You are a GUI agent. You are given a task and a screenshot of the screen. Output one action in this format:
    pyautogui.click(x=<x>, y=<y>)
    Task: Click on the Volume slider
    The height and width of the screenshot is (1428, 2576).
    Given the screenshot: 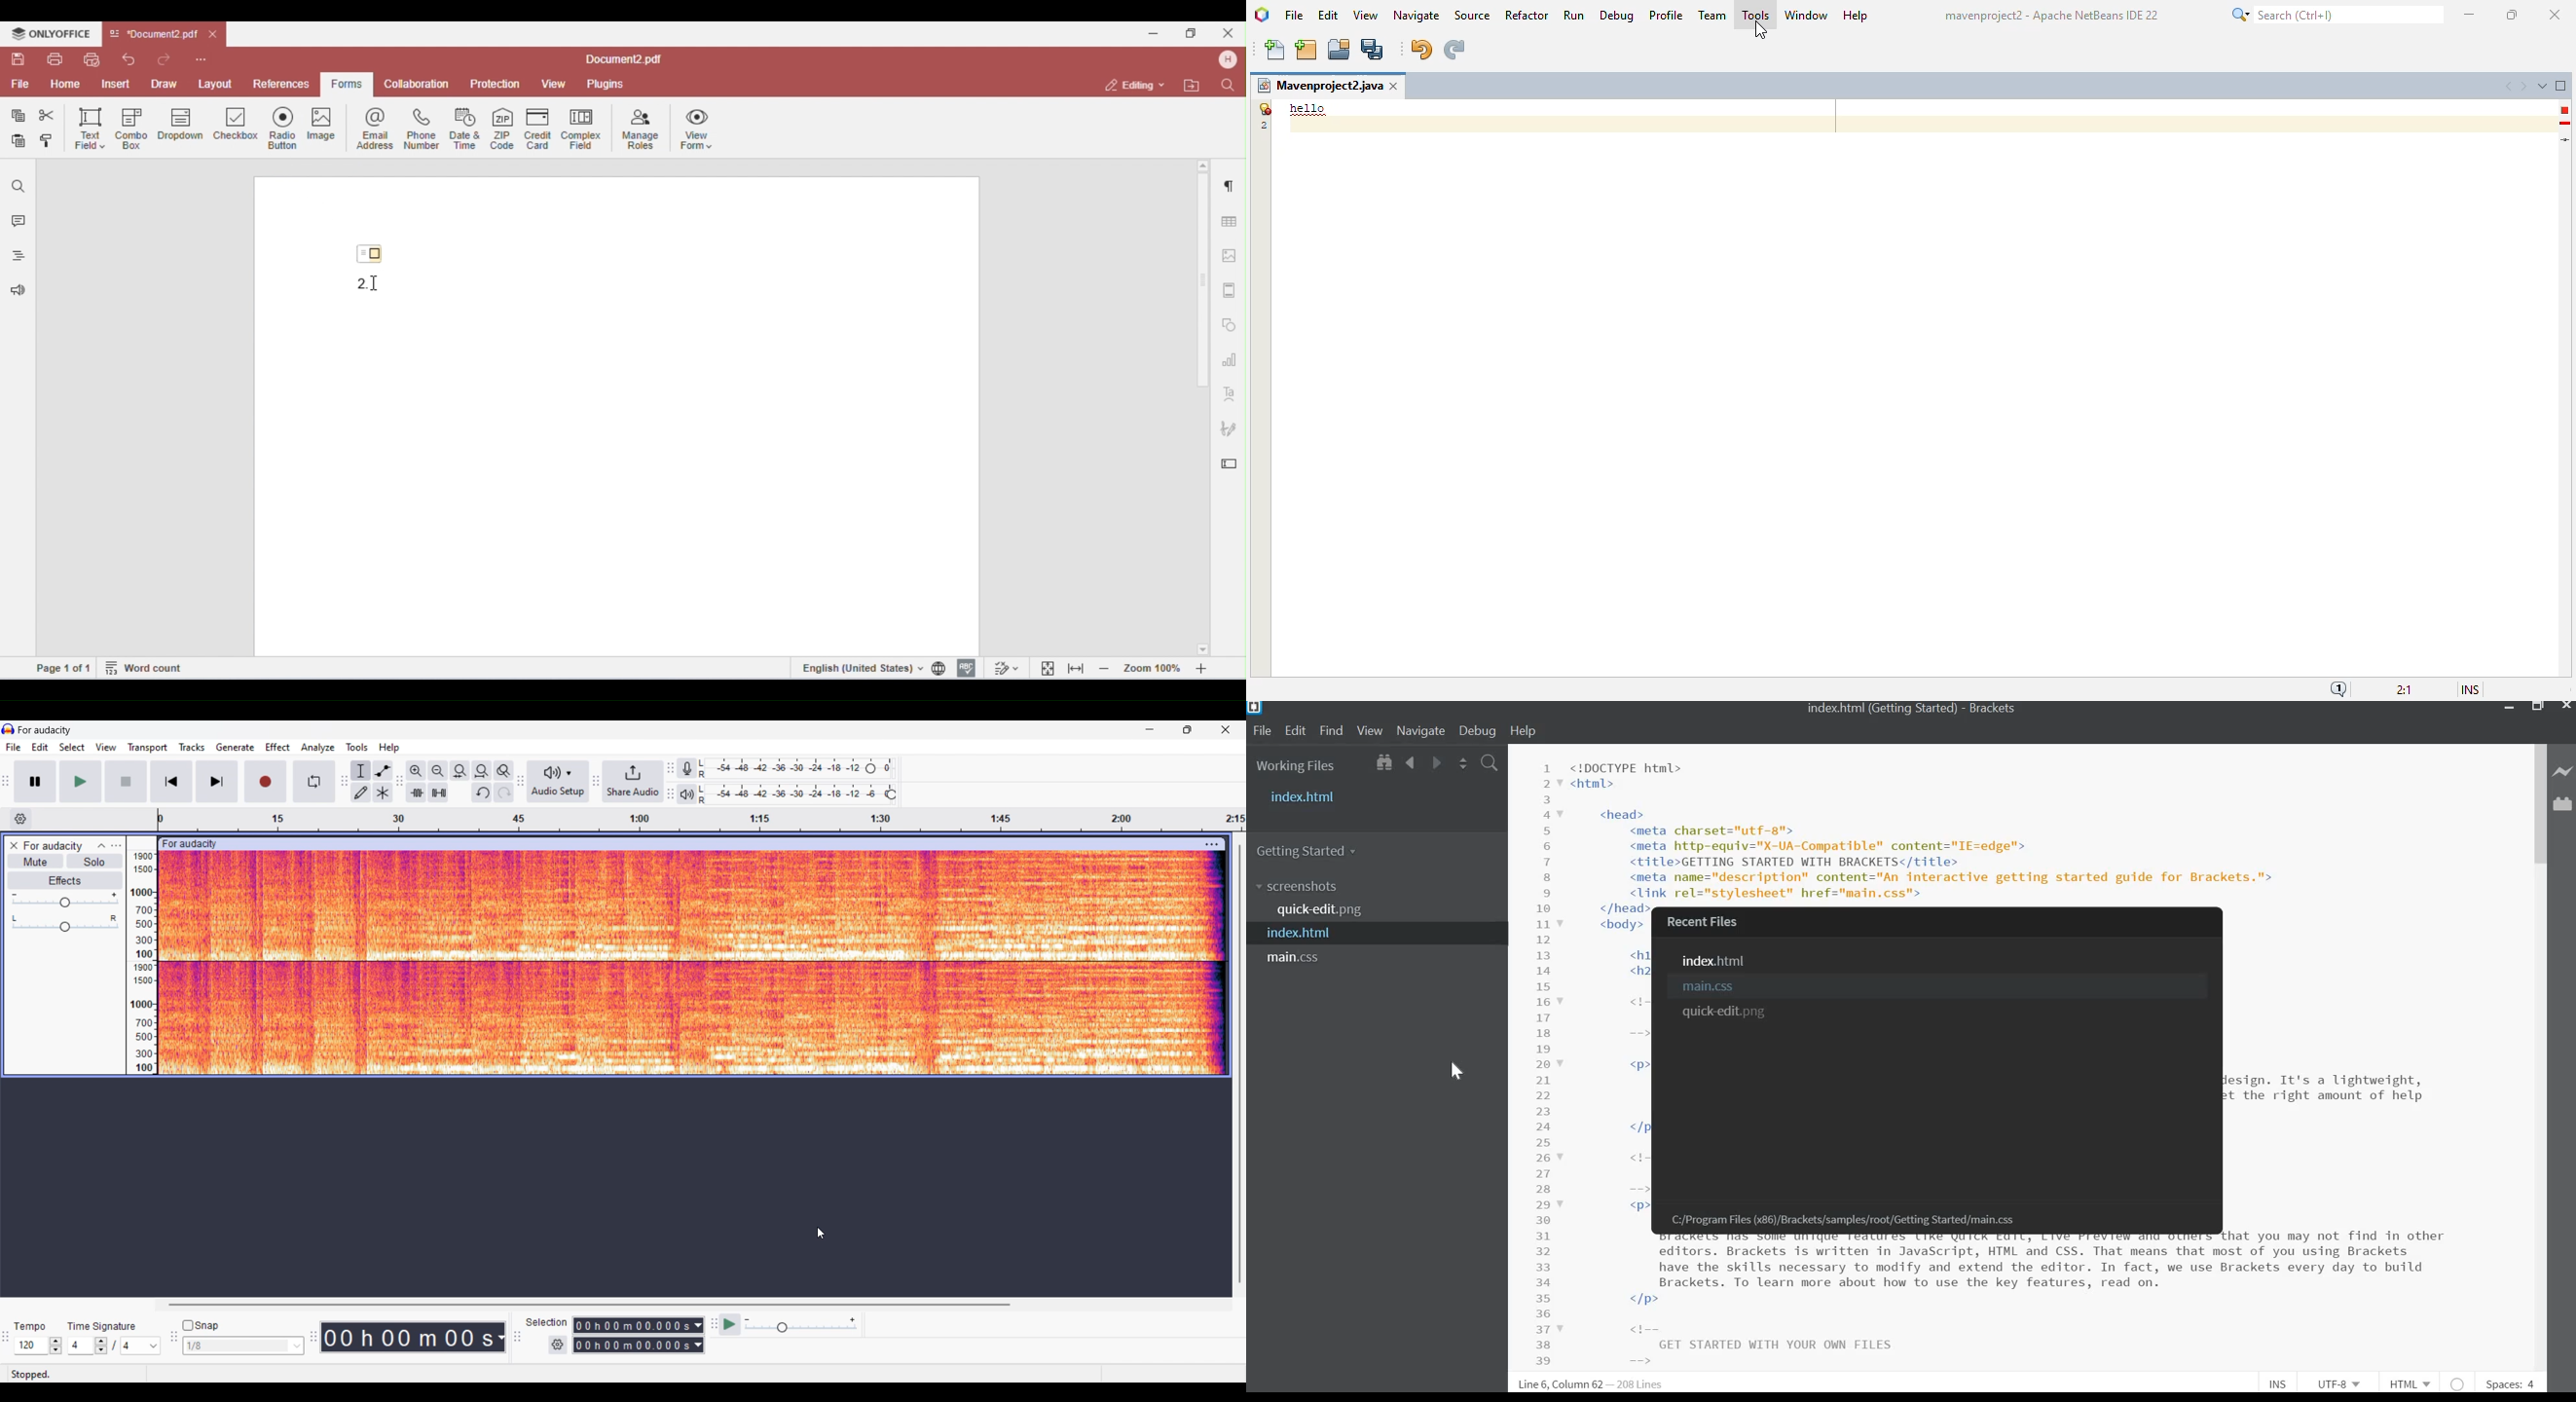 What is the action you would take?
    pyautogui.click(x=64, y=900)
    